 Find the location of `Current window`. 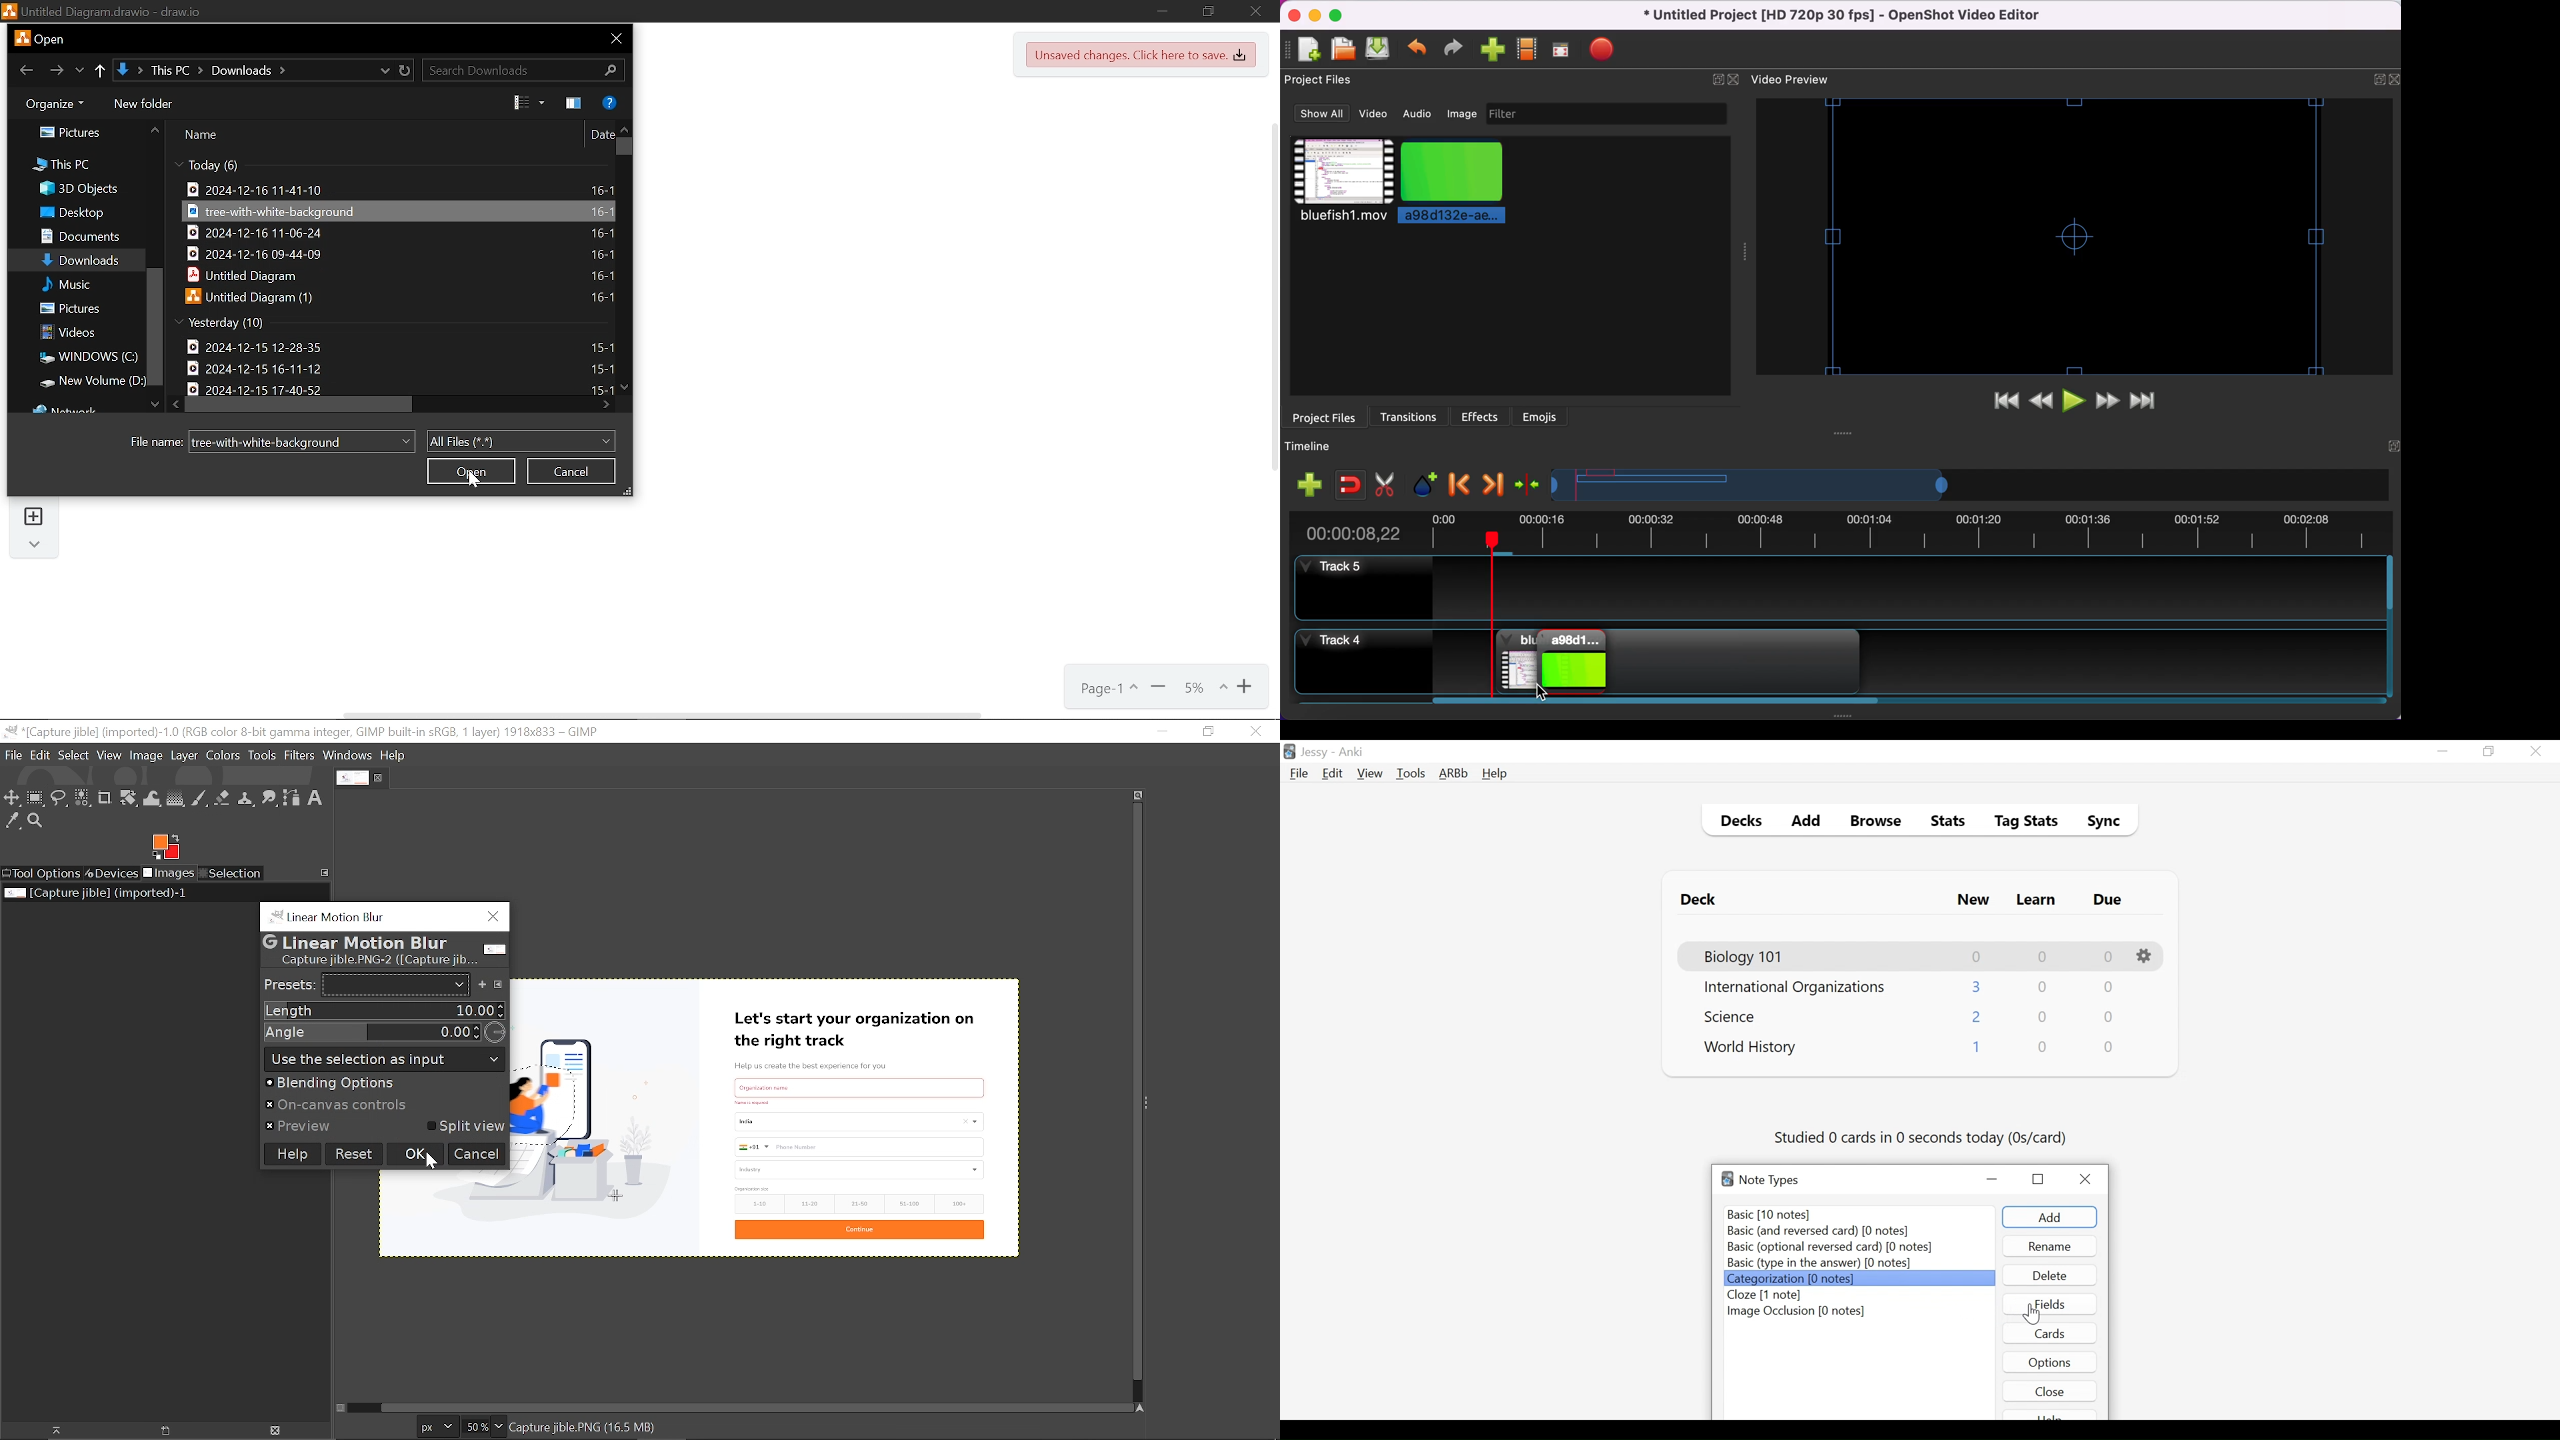

Current window is located at coordinates (304, 732).